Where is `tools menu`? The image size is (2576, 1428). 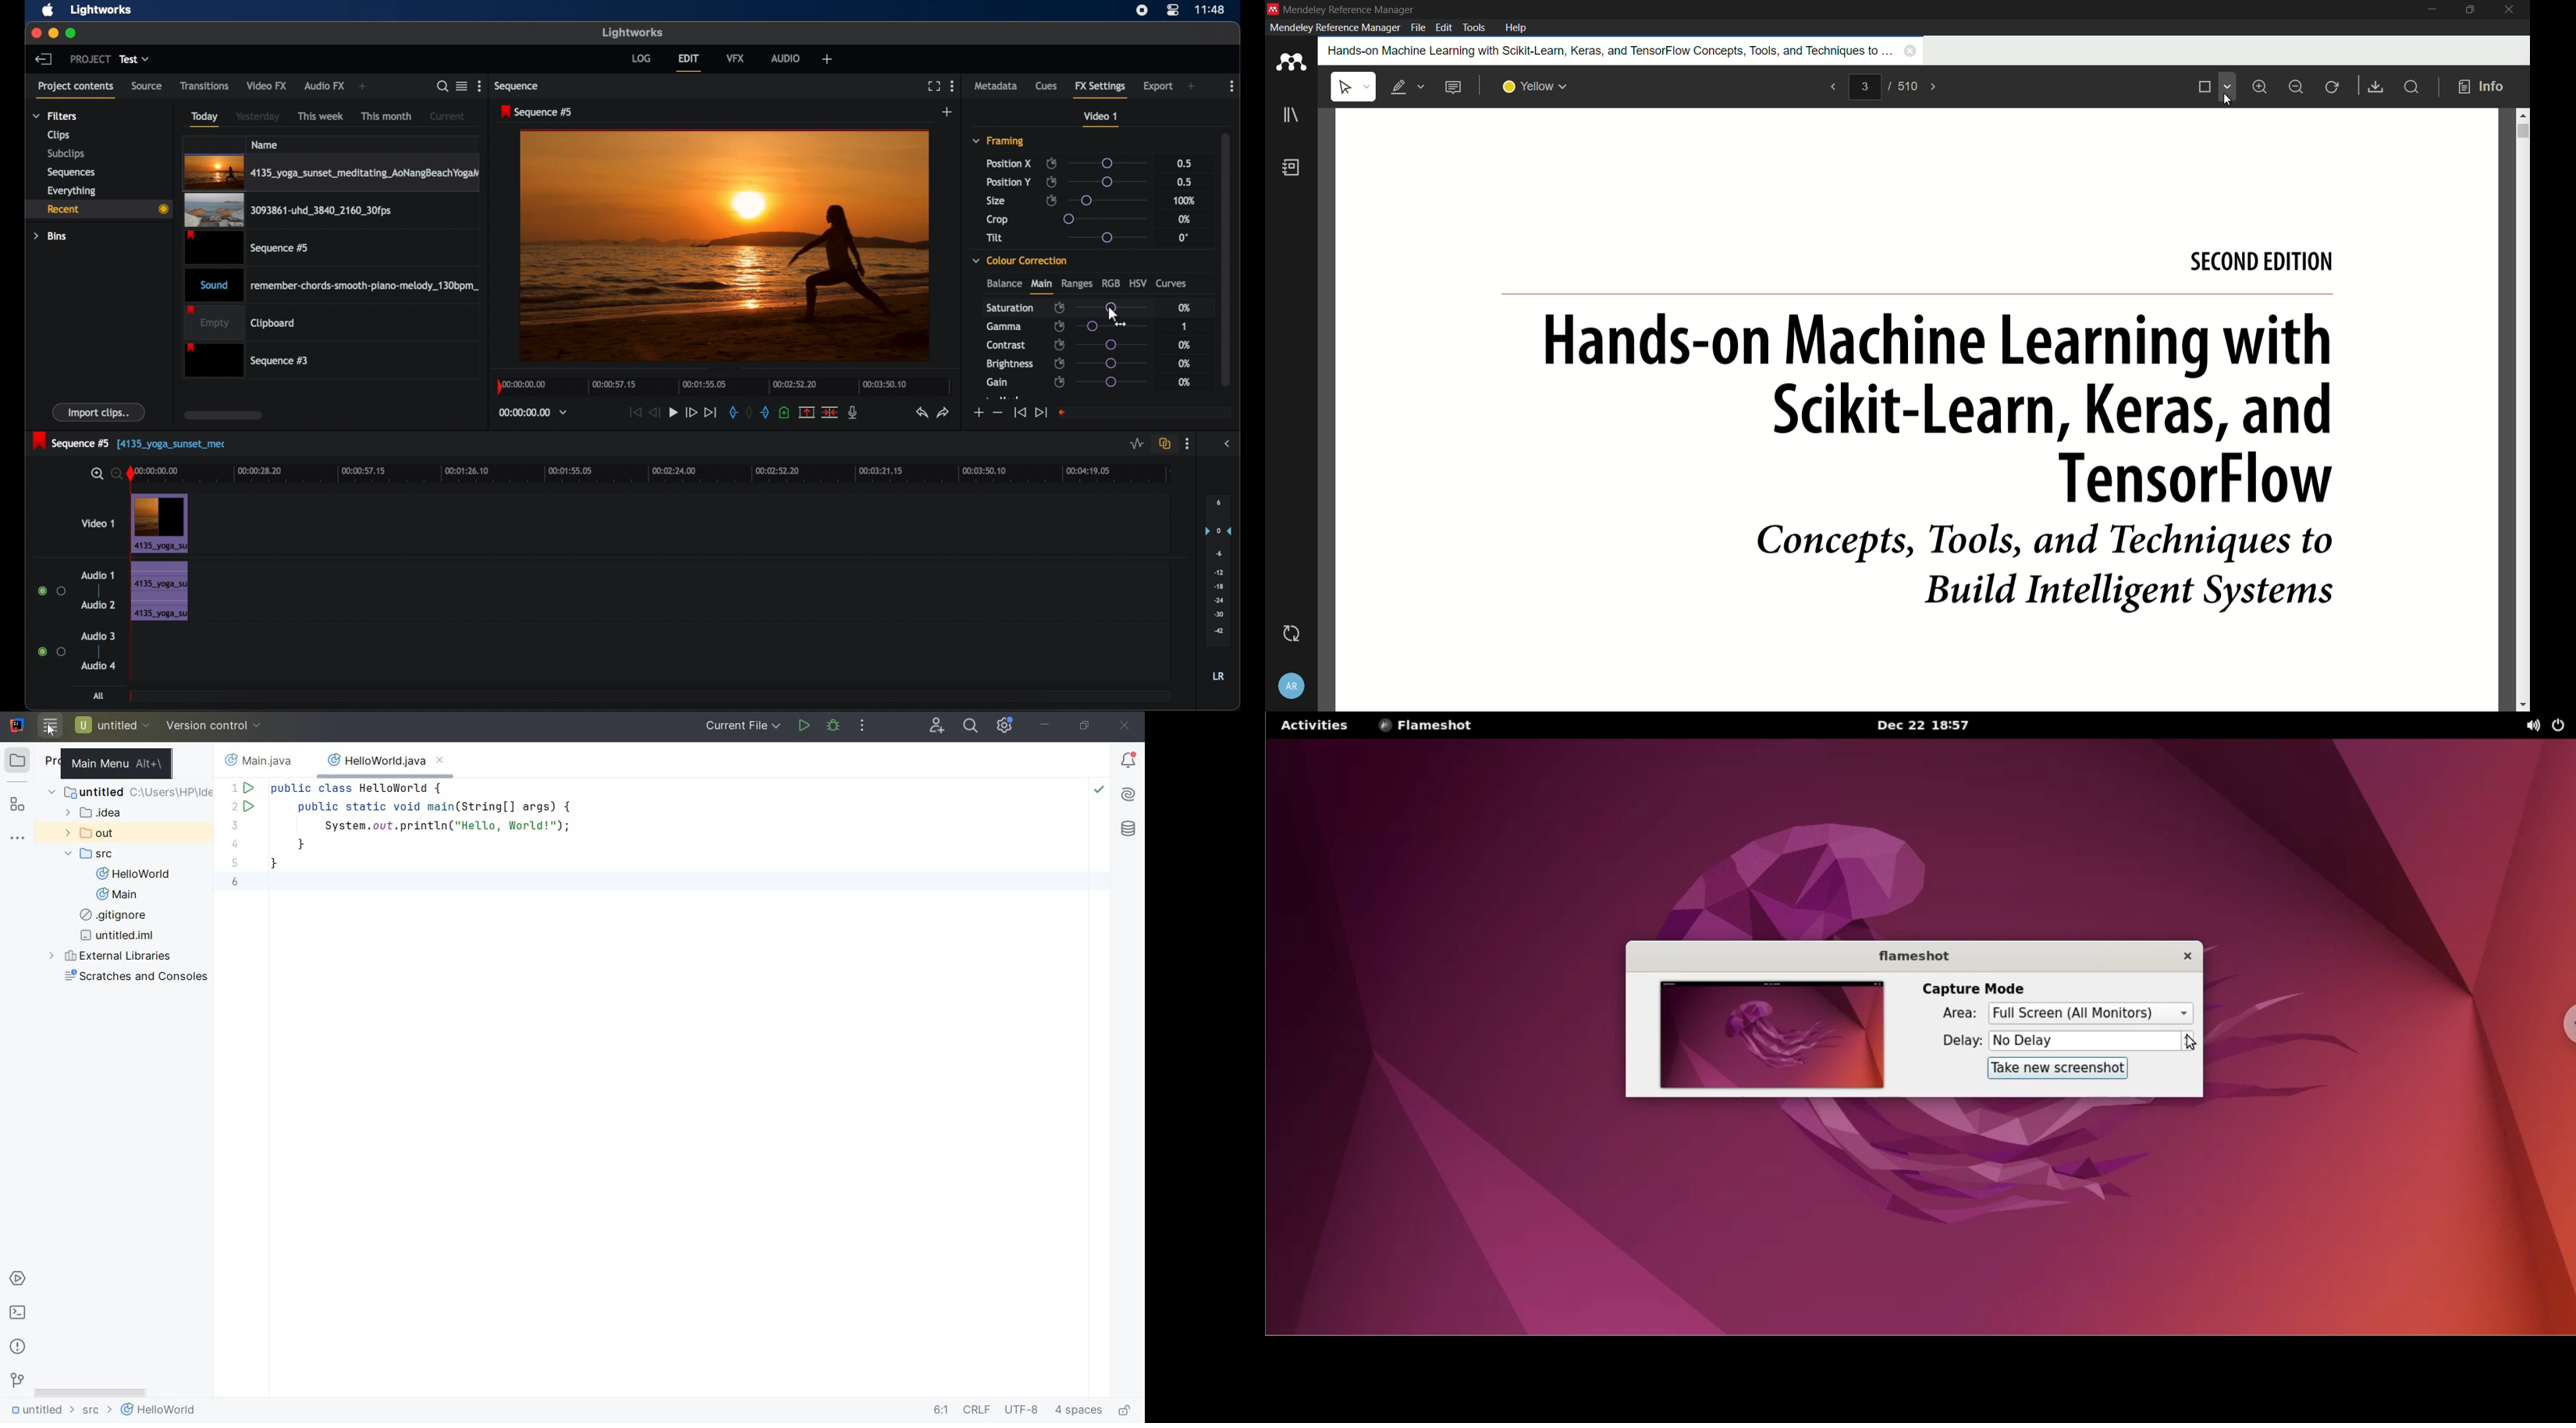
tools menu is located at coordinates (1477, 28).